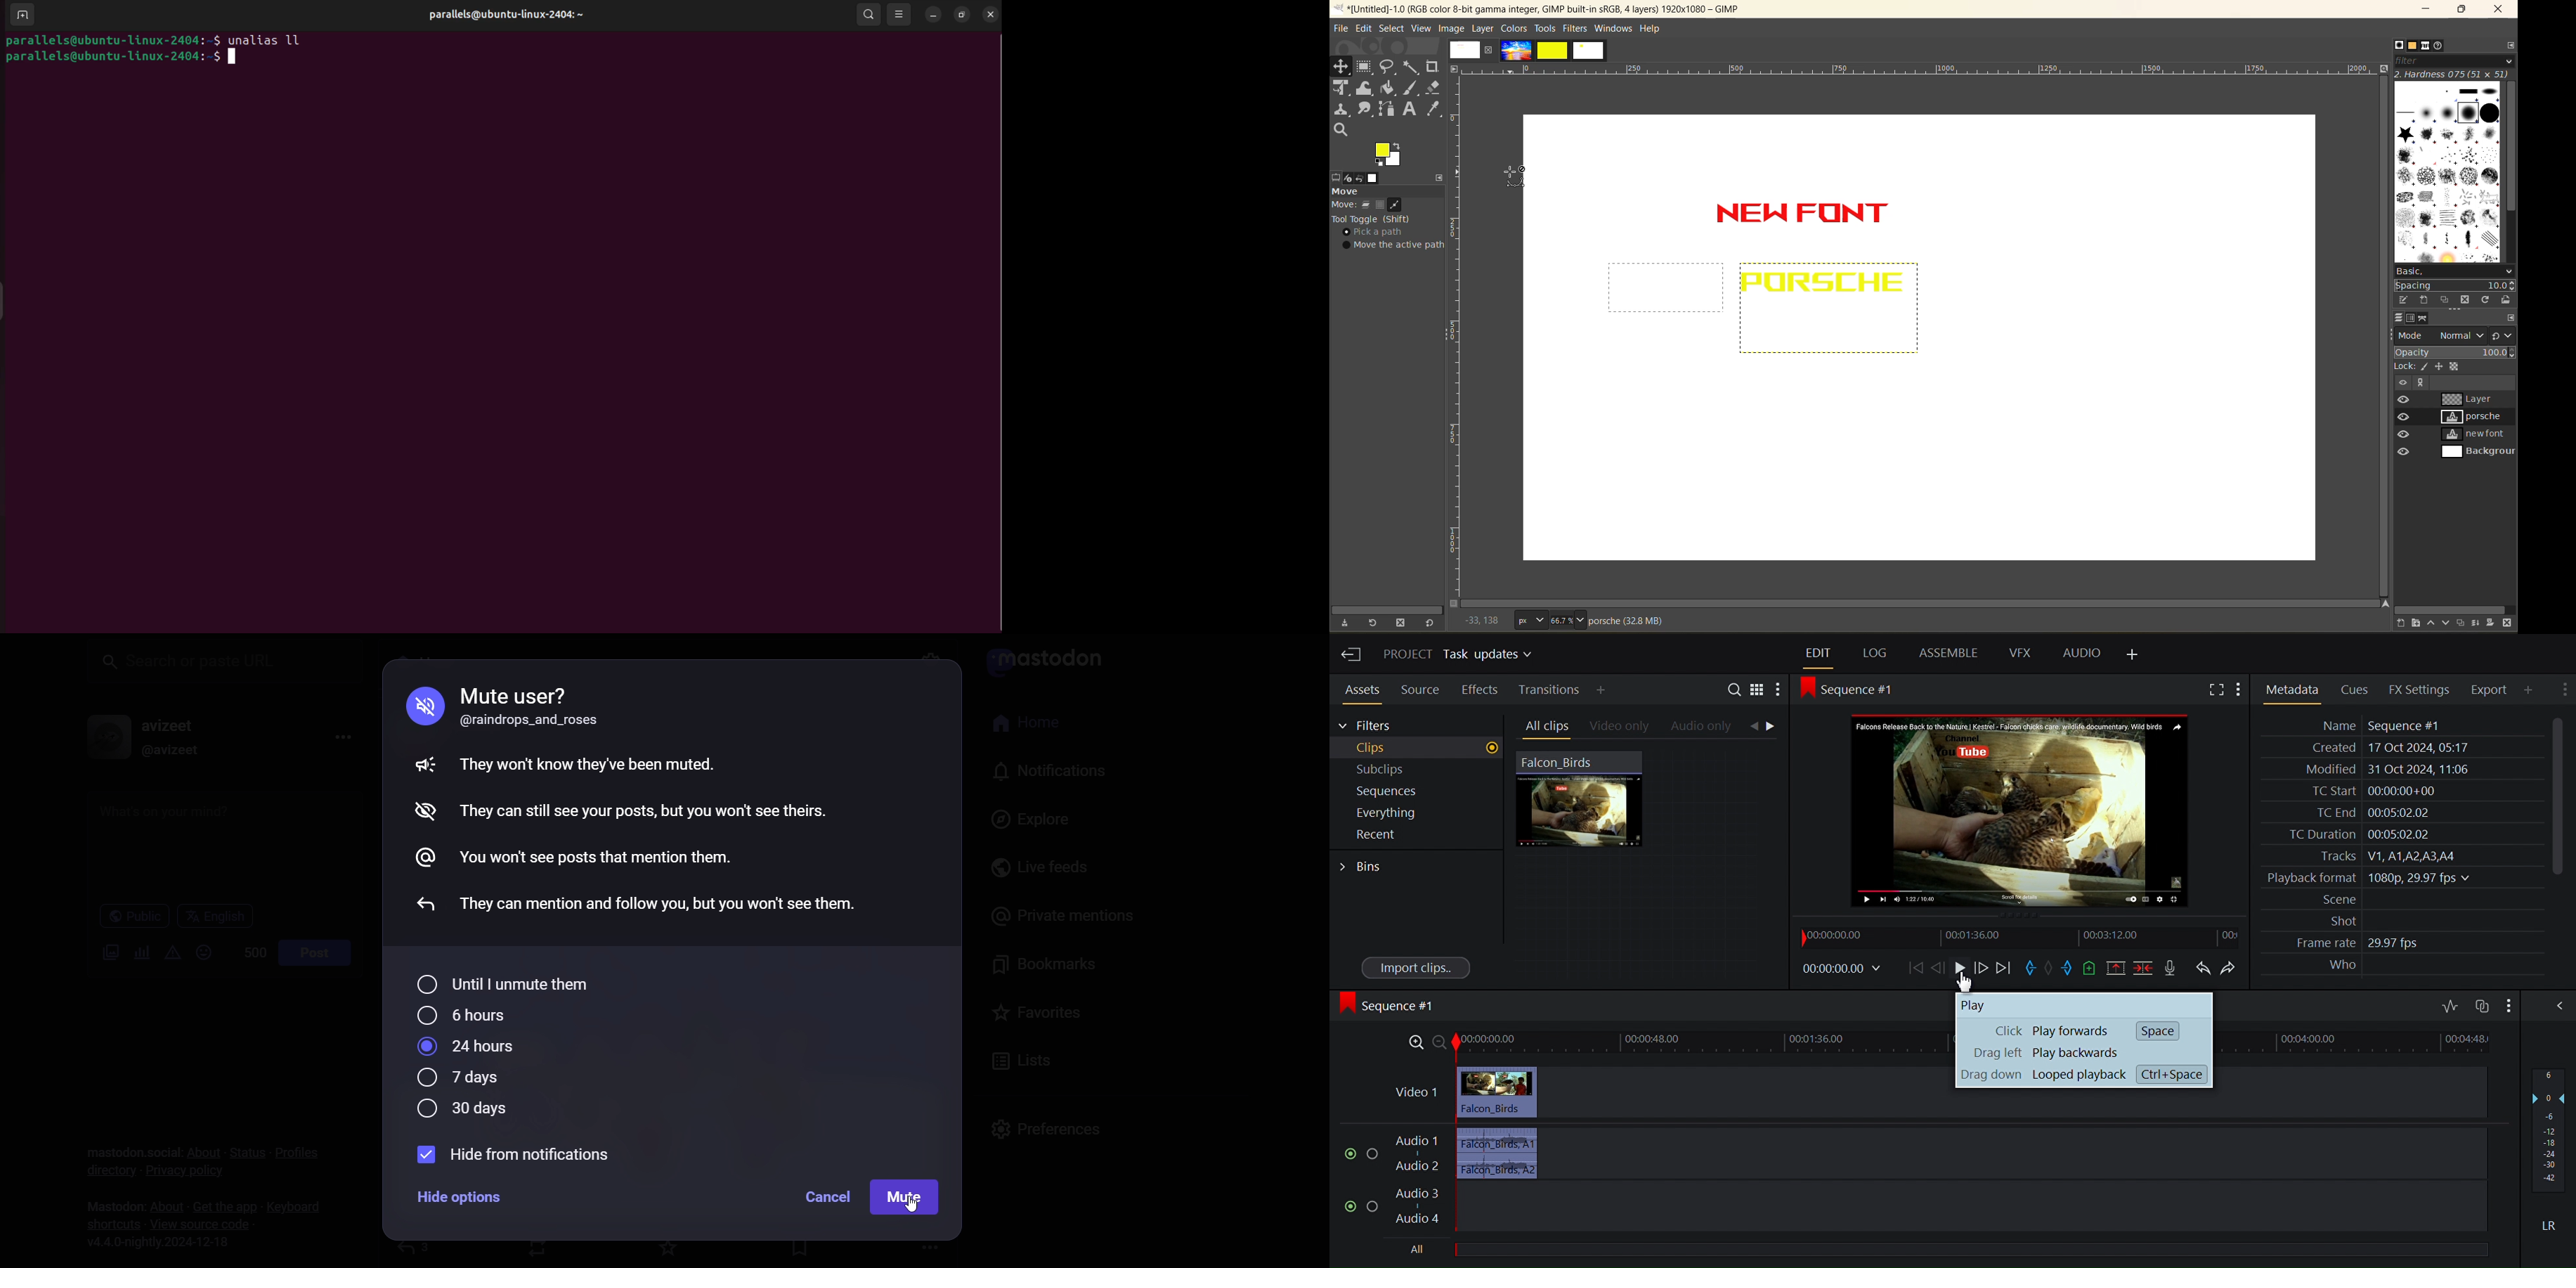 The image size is (2576, 1288). I want to click on image, so click(1464, 50).